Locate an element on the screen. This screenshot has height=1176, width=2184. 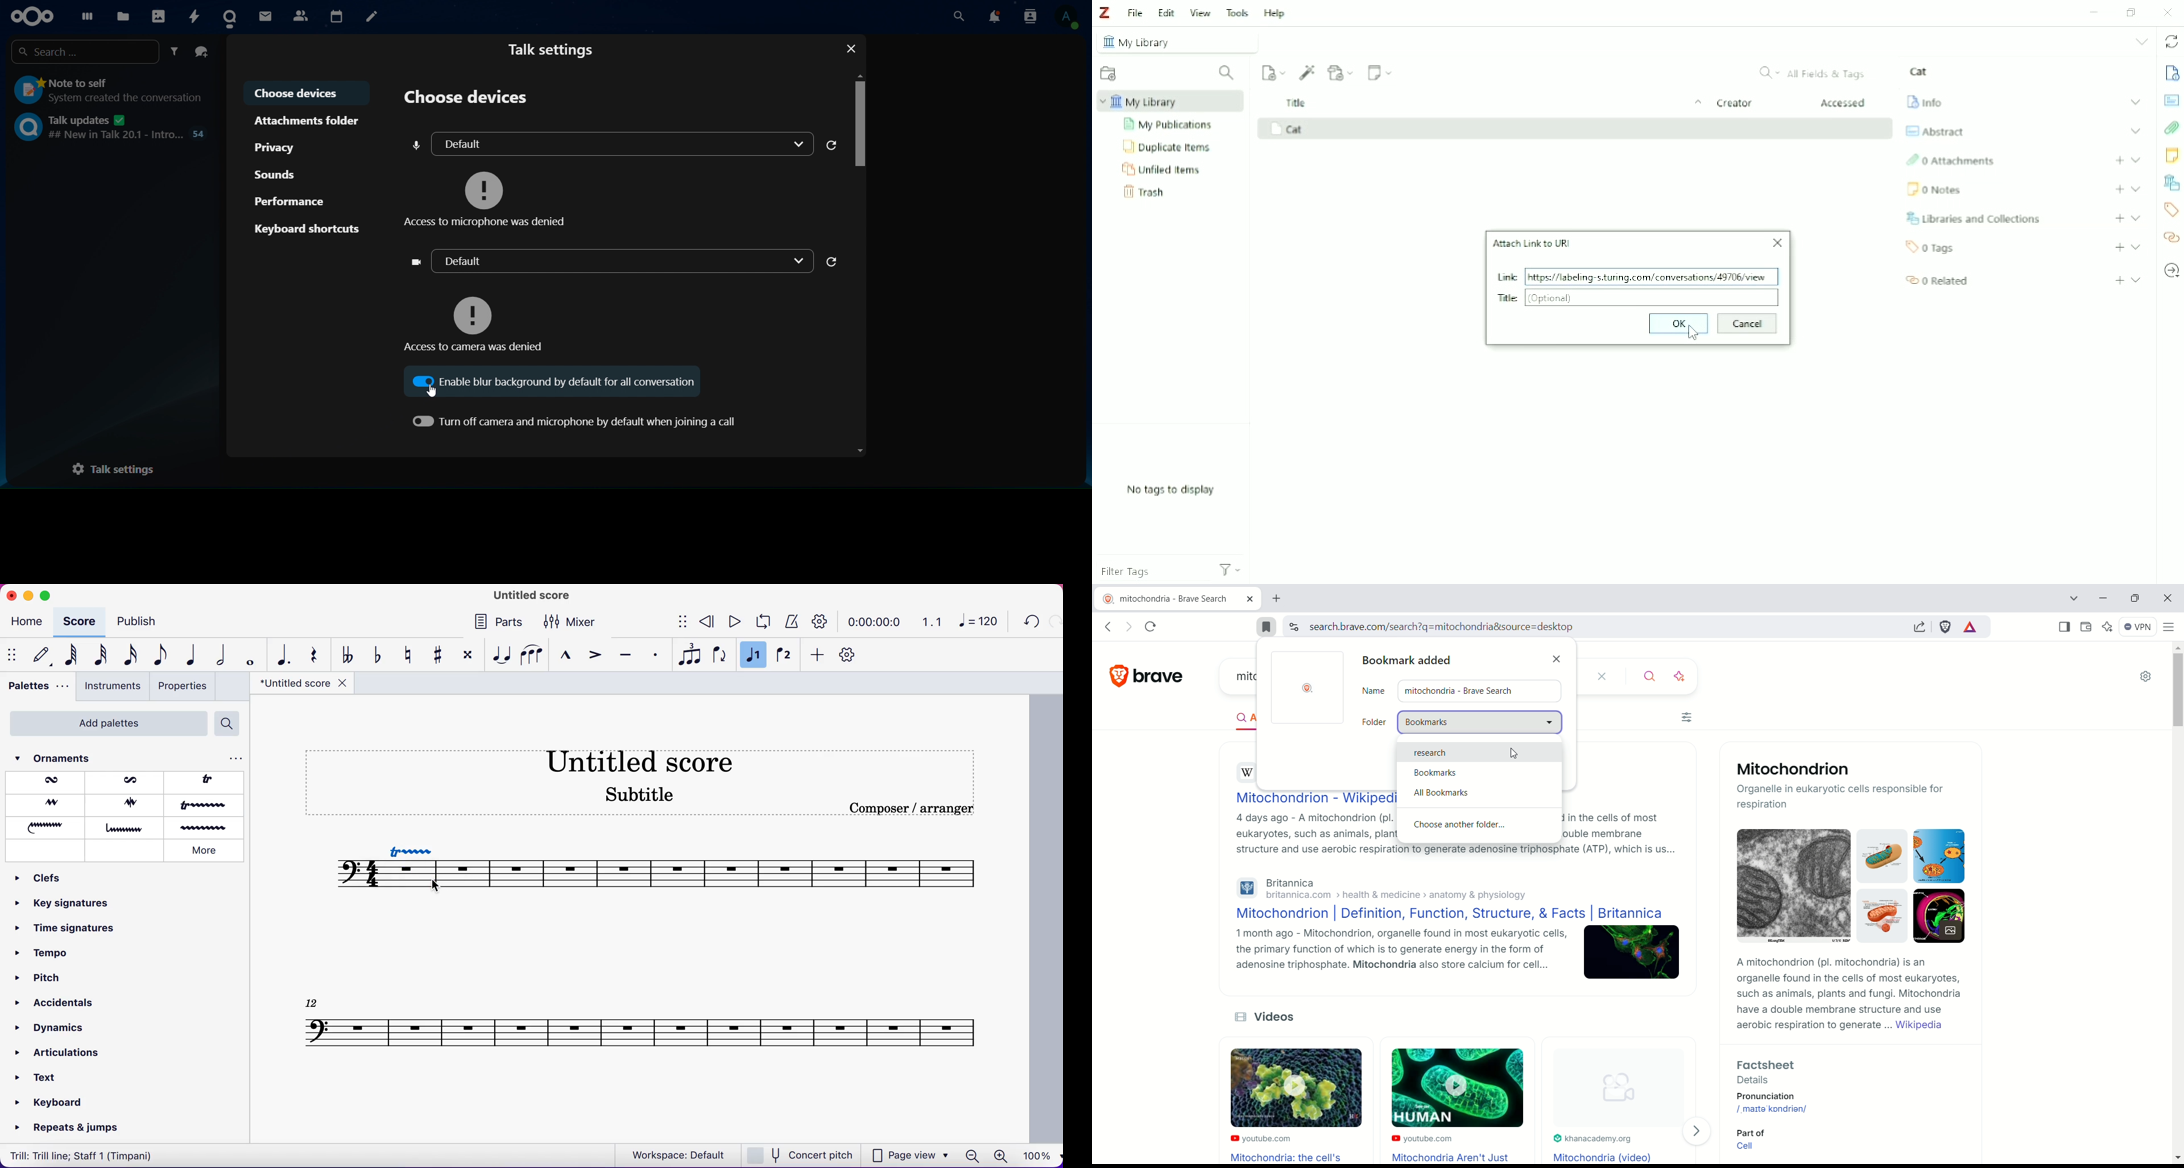
attachments is located at coordinates (308, 120).